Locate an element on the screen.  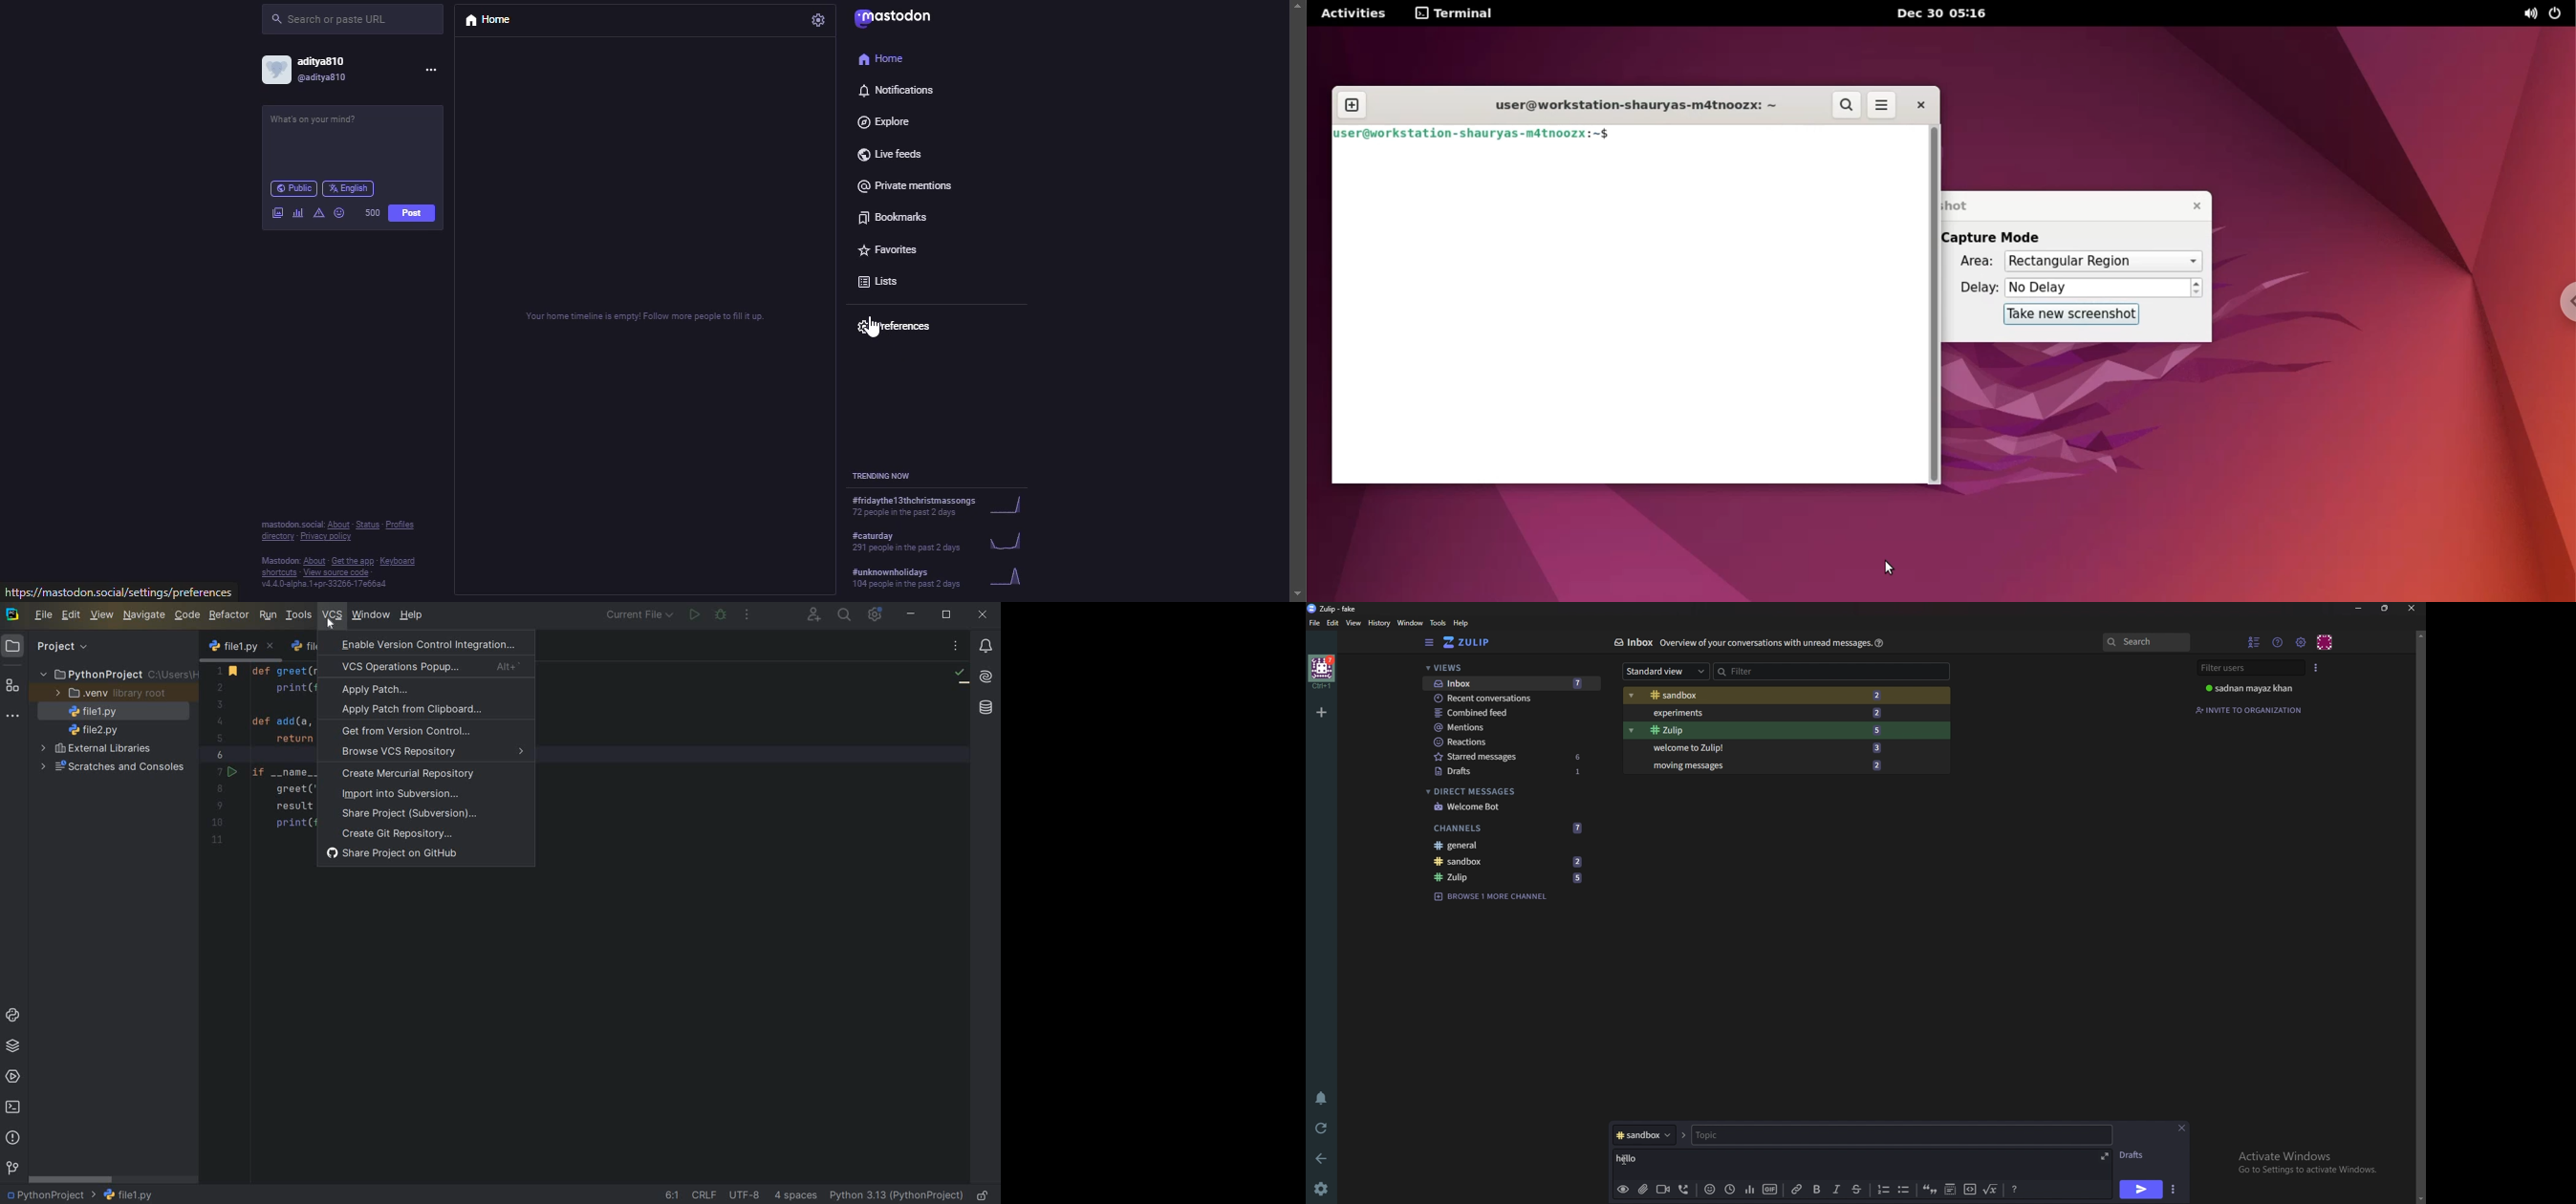
system logo is located at coordinates (13, 615).